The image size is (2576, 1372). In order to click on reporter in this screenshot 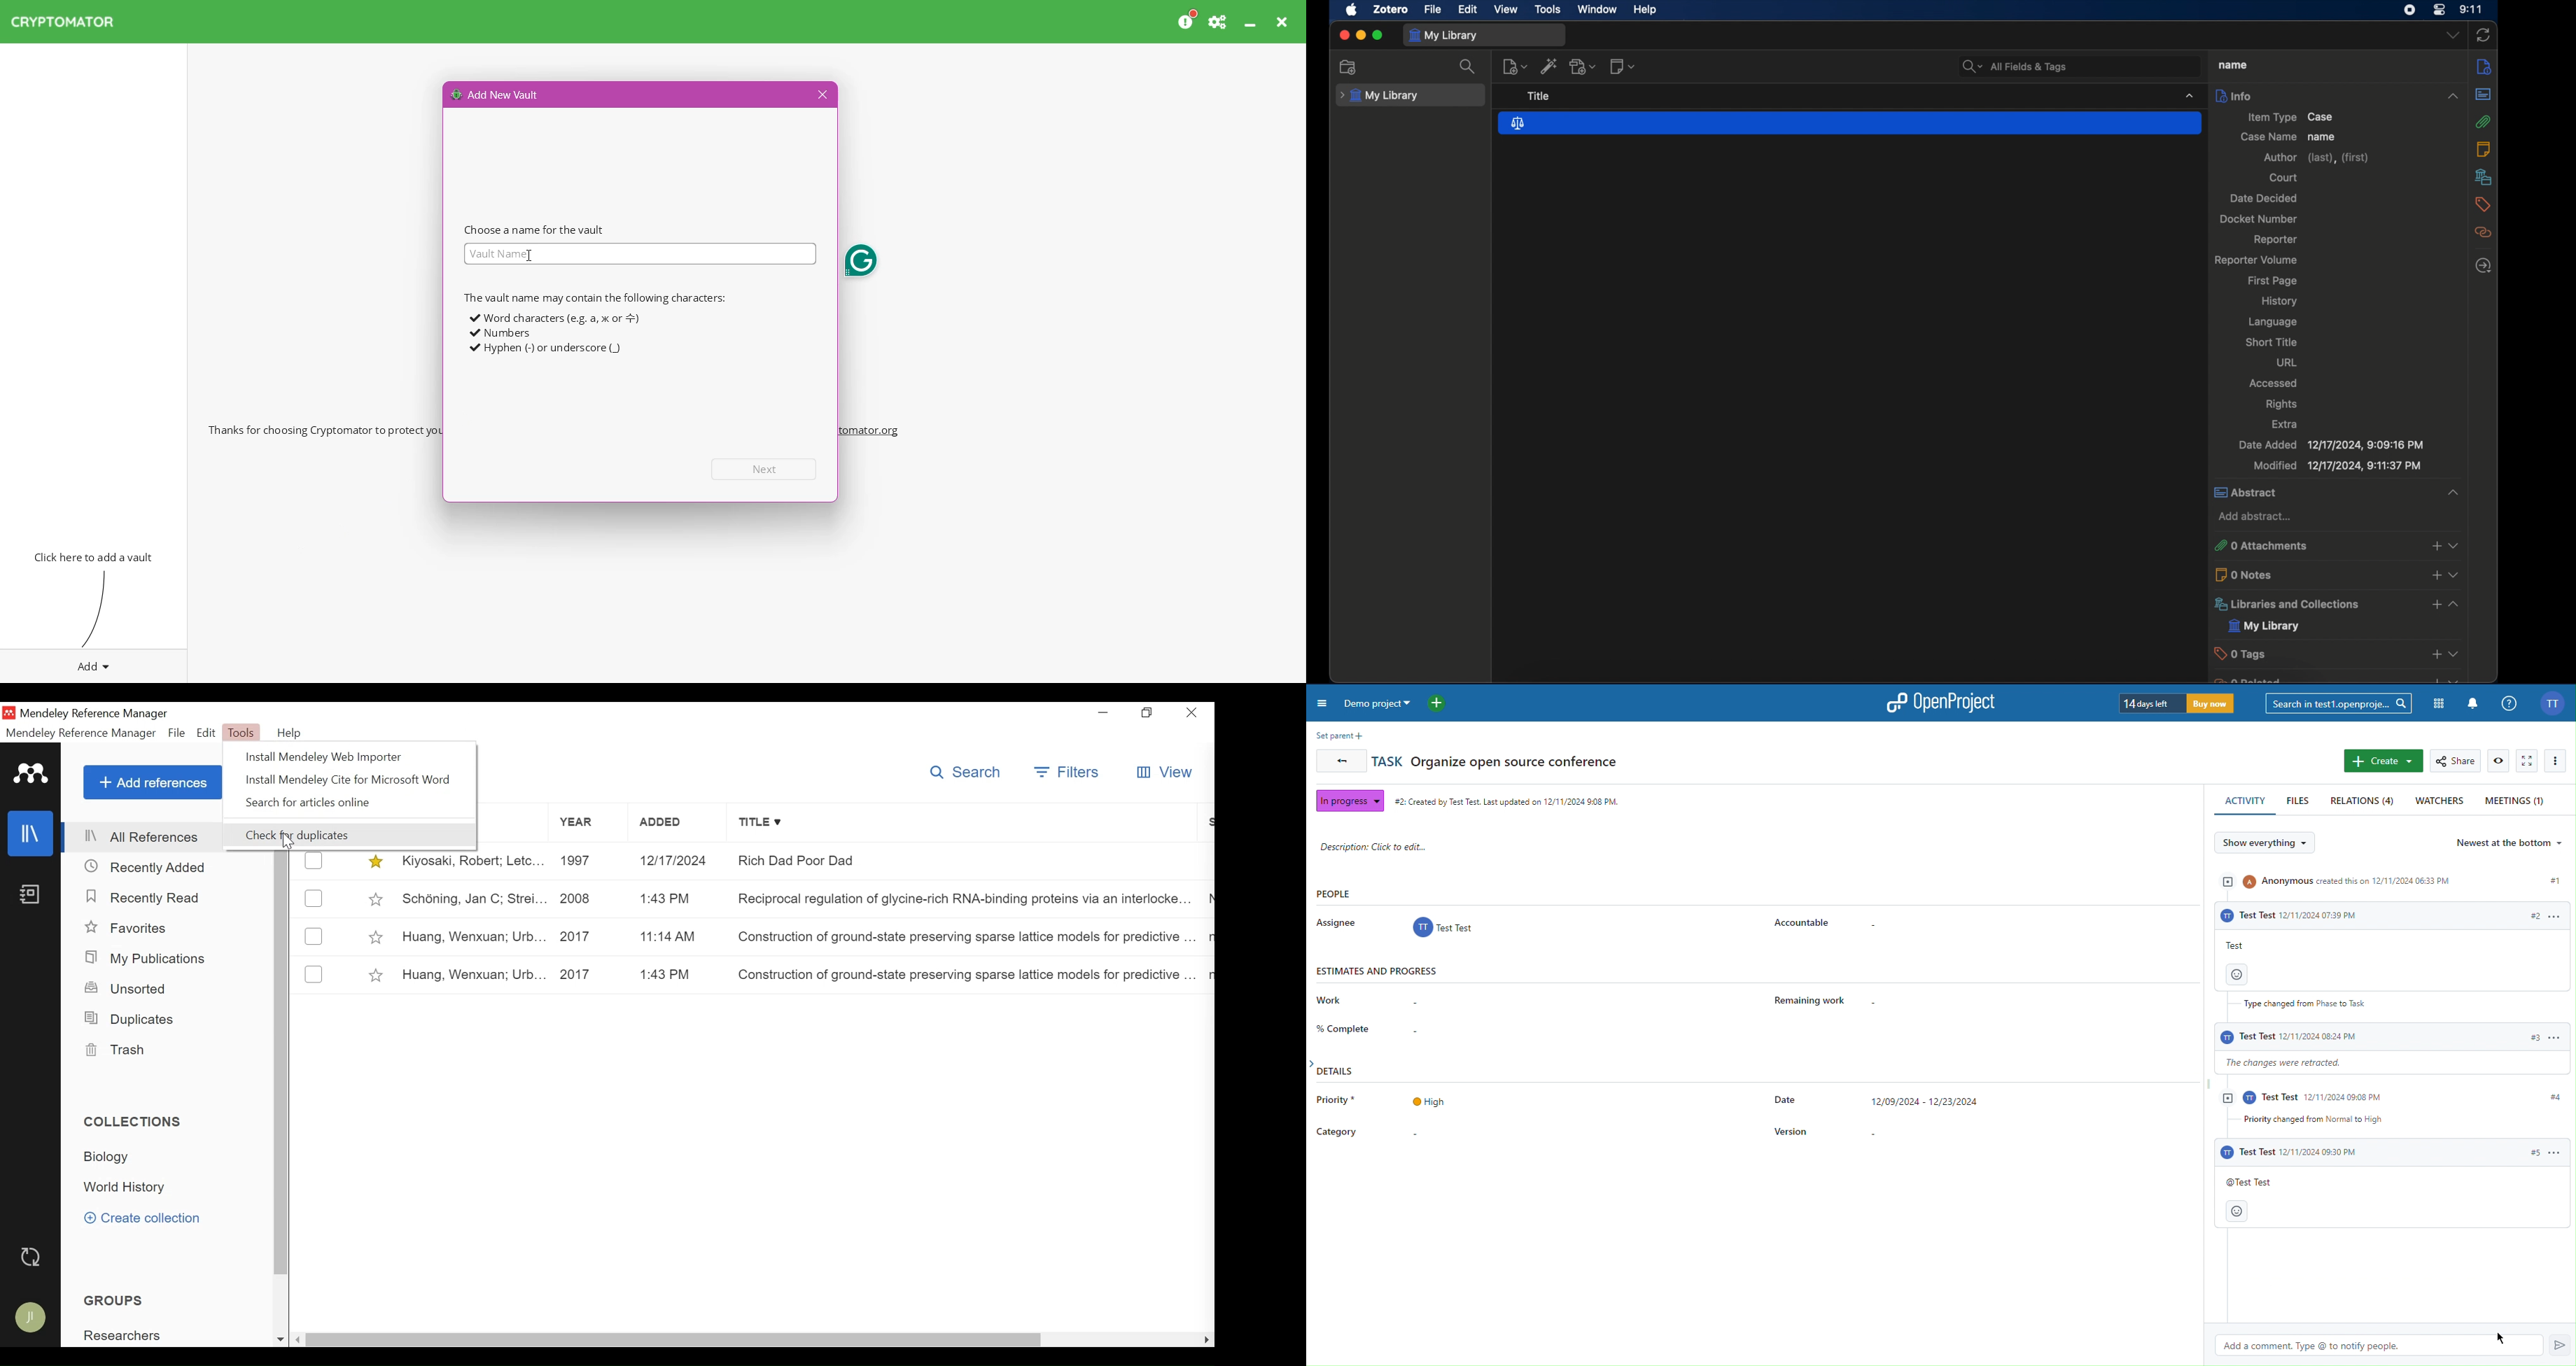, I will do `click(2274, 239)`.